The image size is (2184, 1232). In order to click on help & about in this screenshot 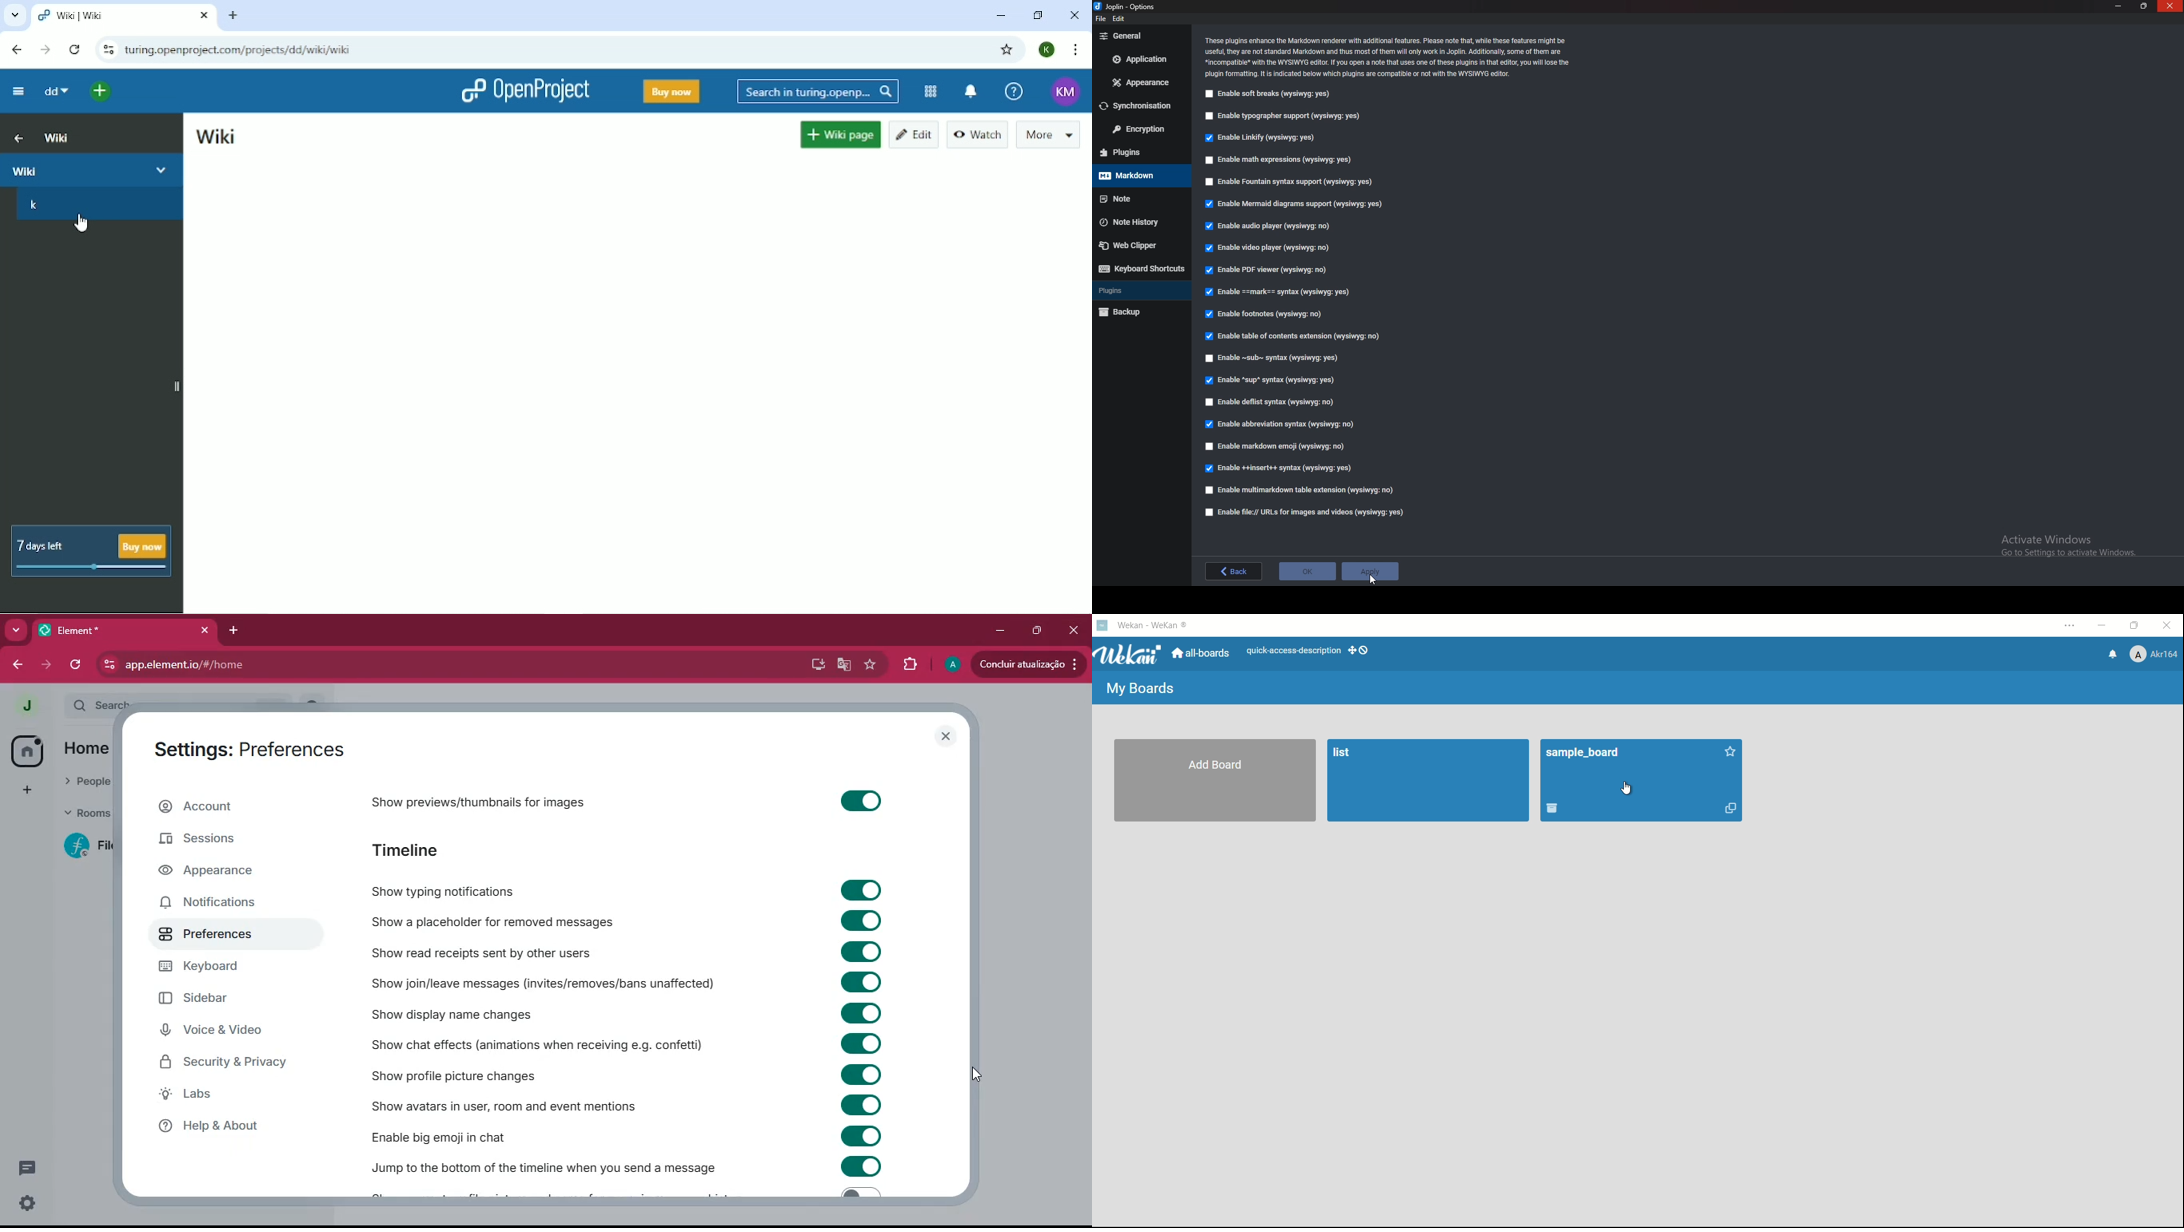, I will do `click(236, 1130)`.